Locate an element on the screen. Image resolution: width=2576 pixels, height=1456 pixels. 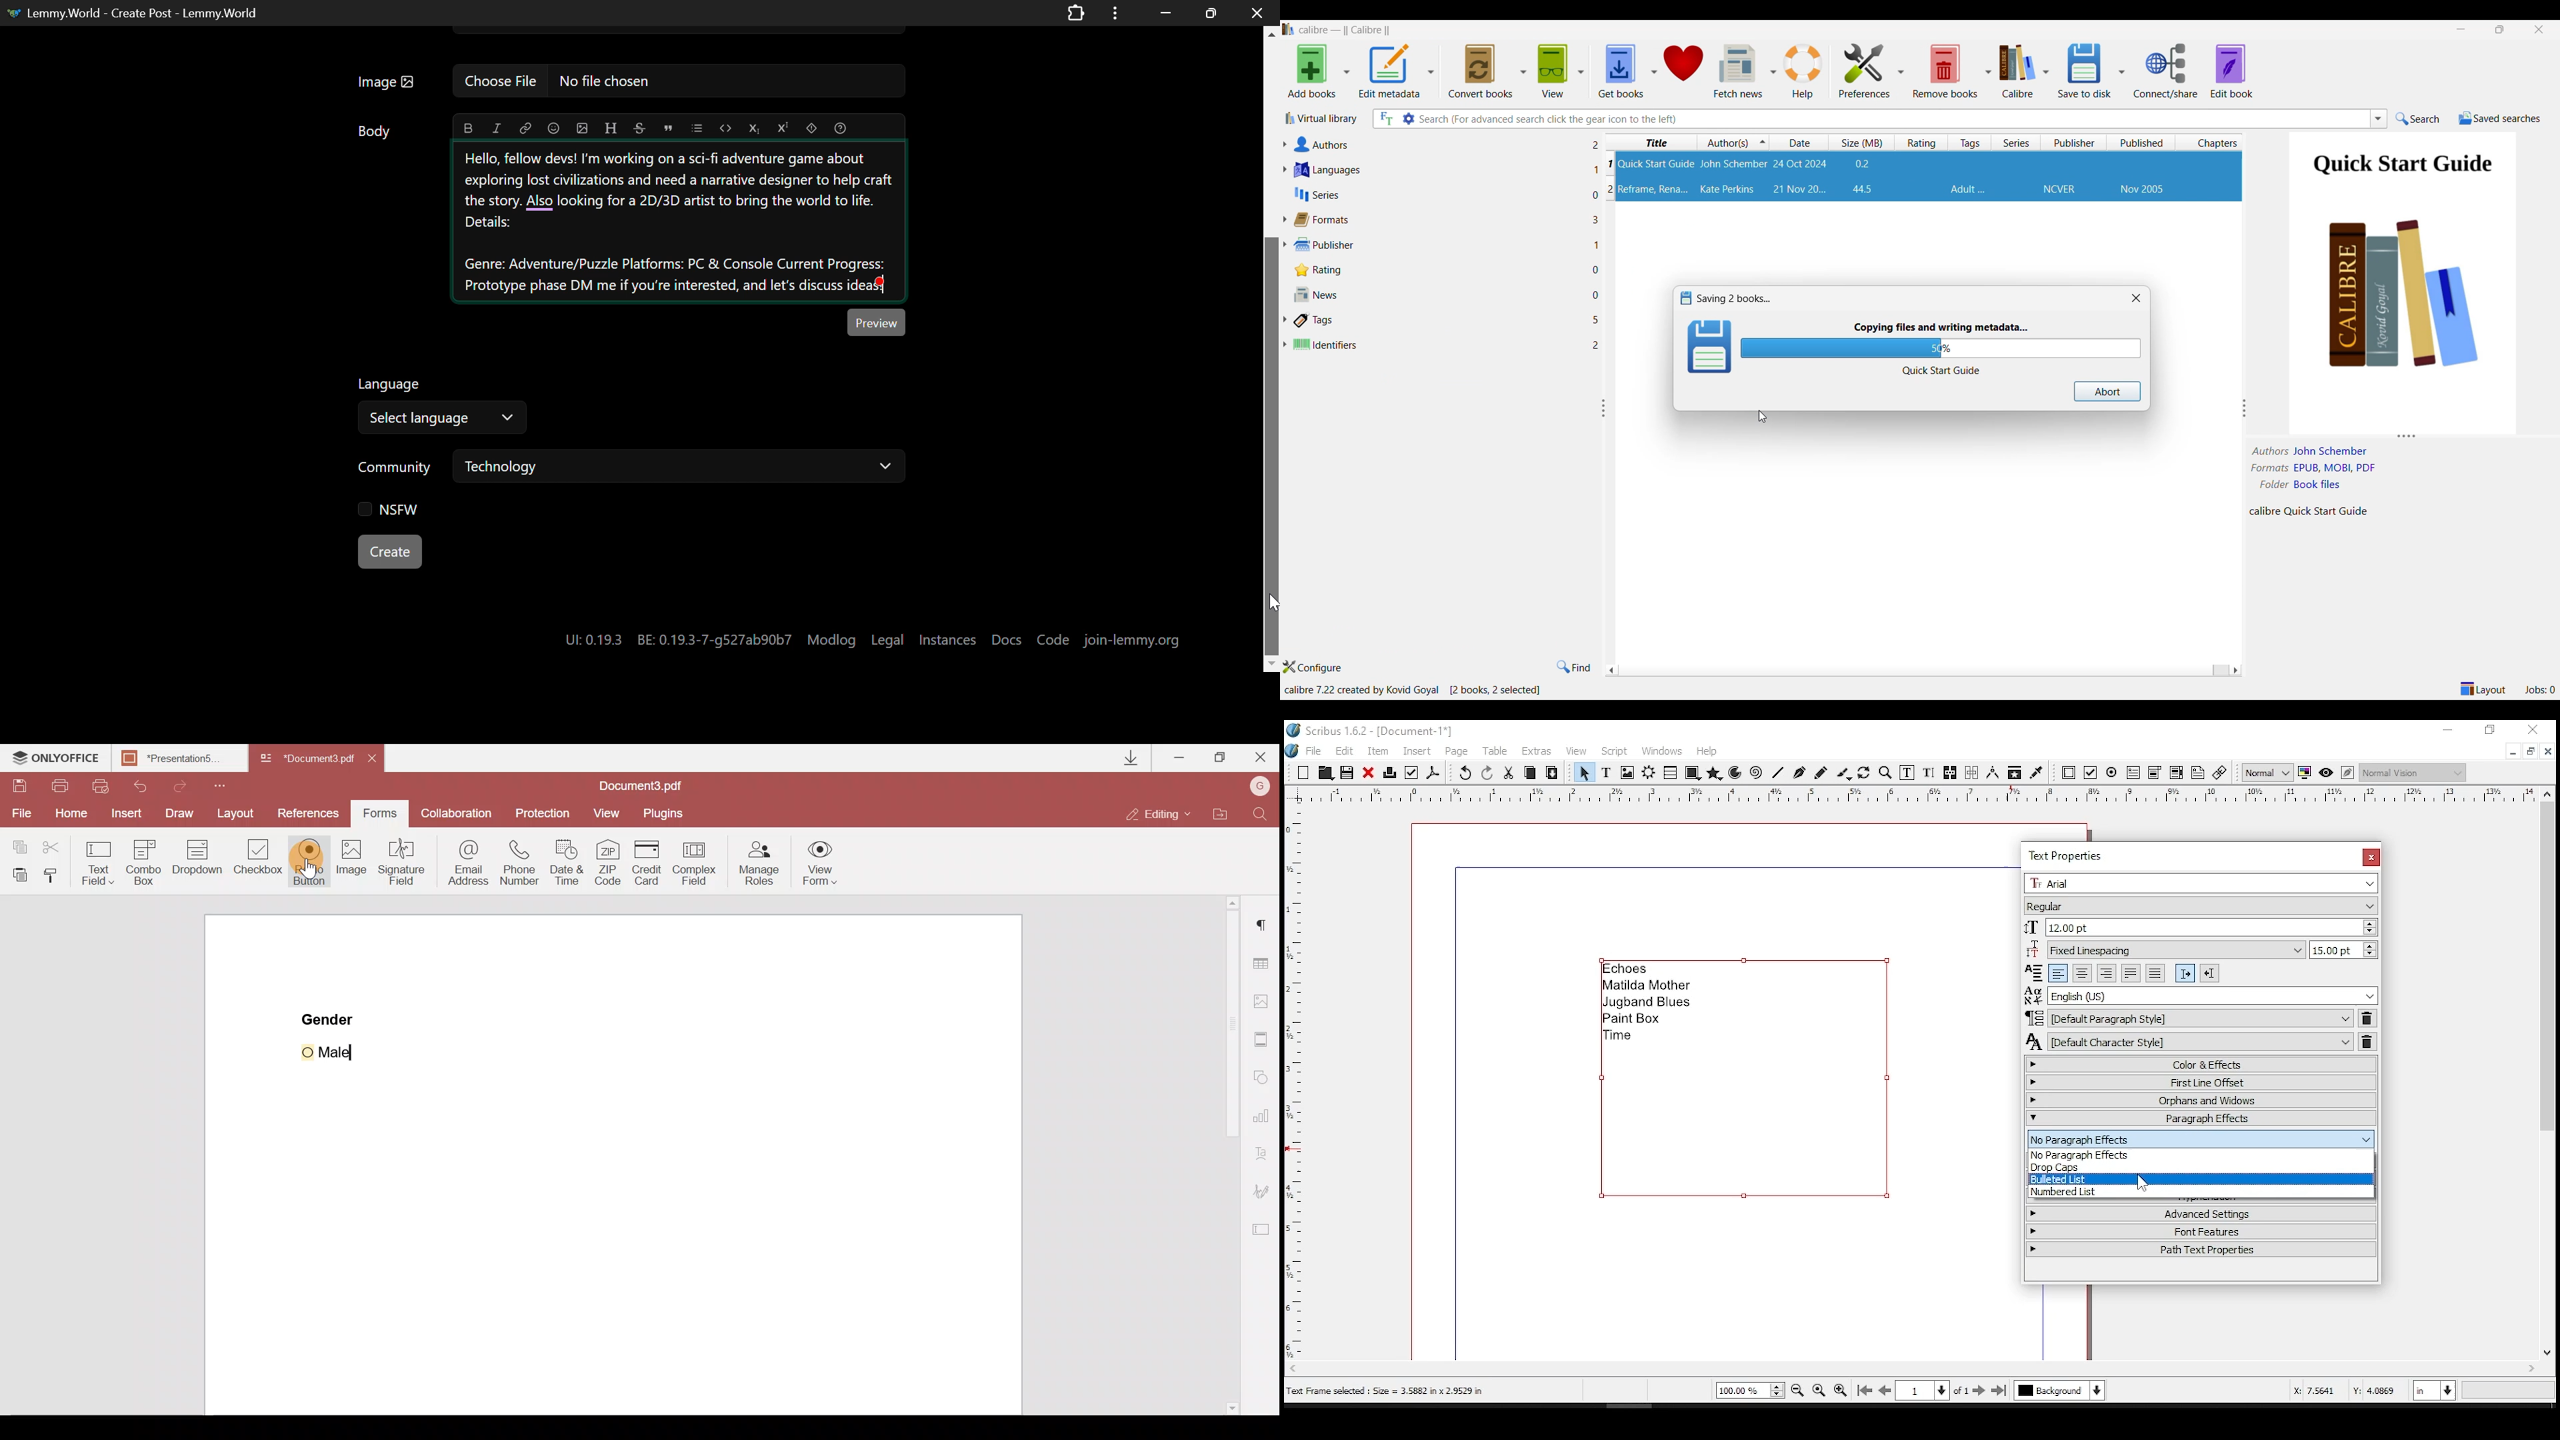
Docs is located at coordinates (1007, 634).